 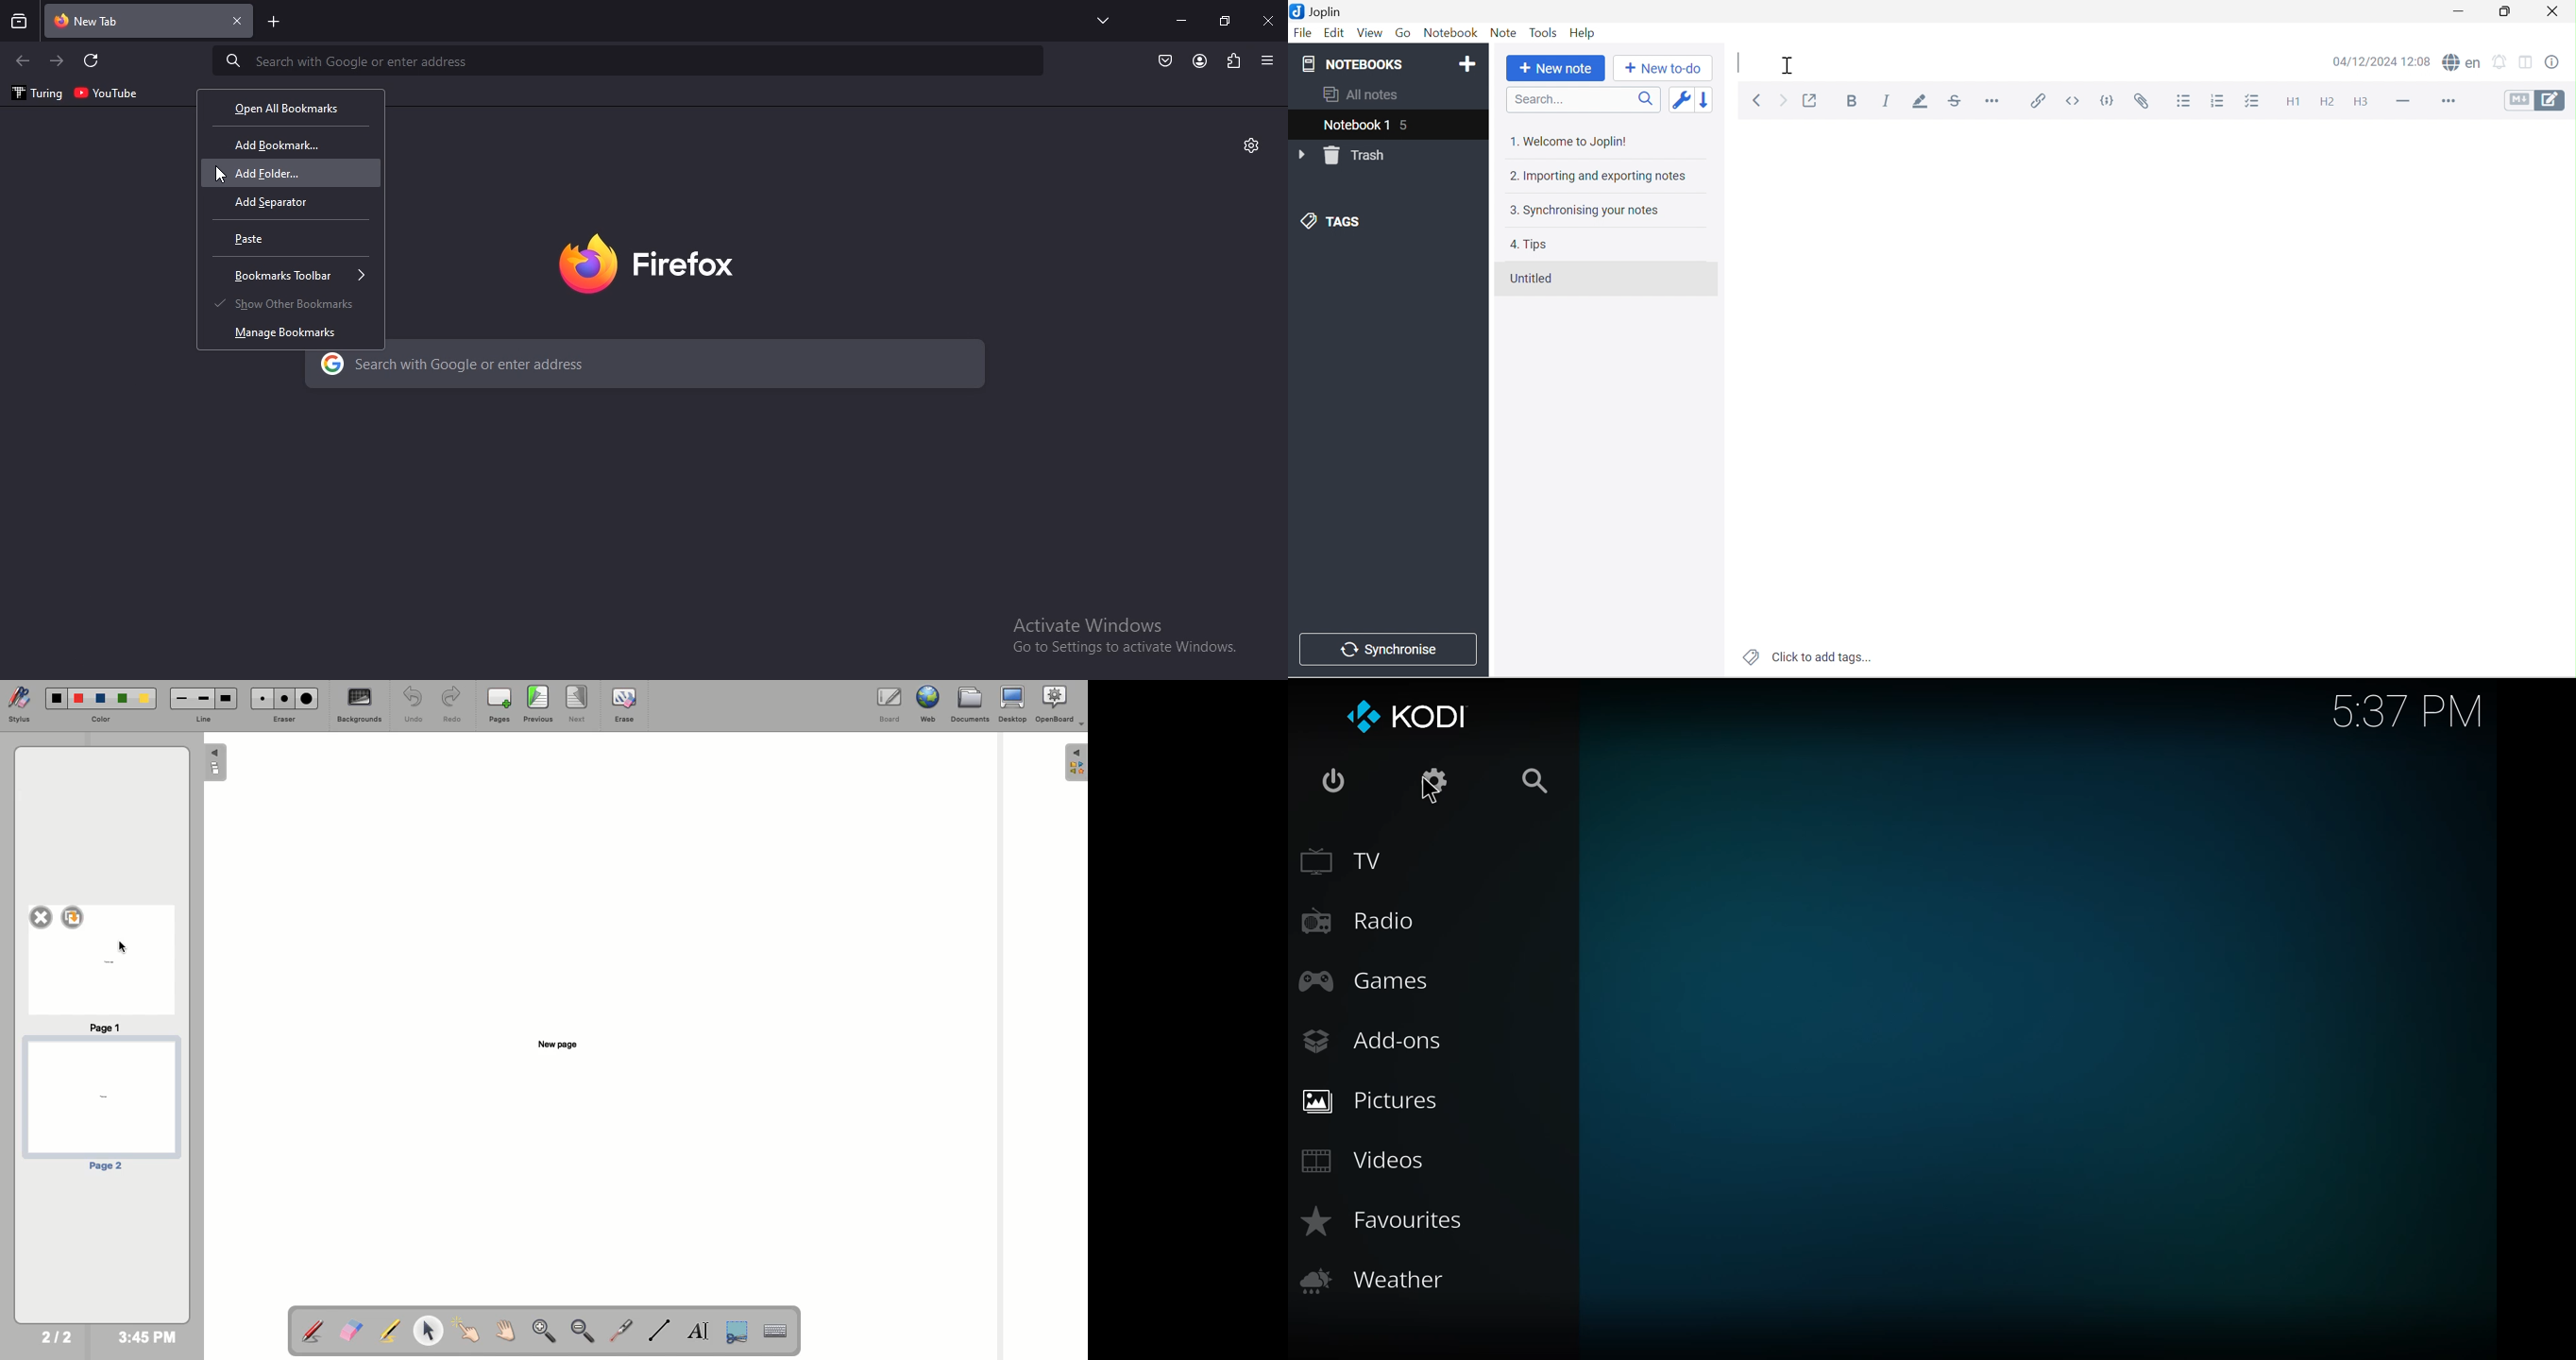 What do you see at coordinates (1334, 34) in the screenshot?
I see `Edit` at bounding box center [1334, 34].